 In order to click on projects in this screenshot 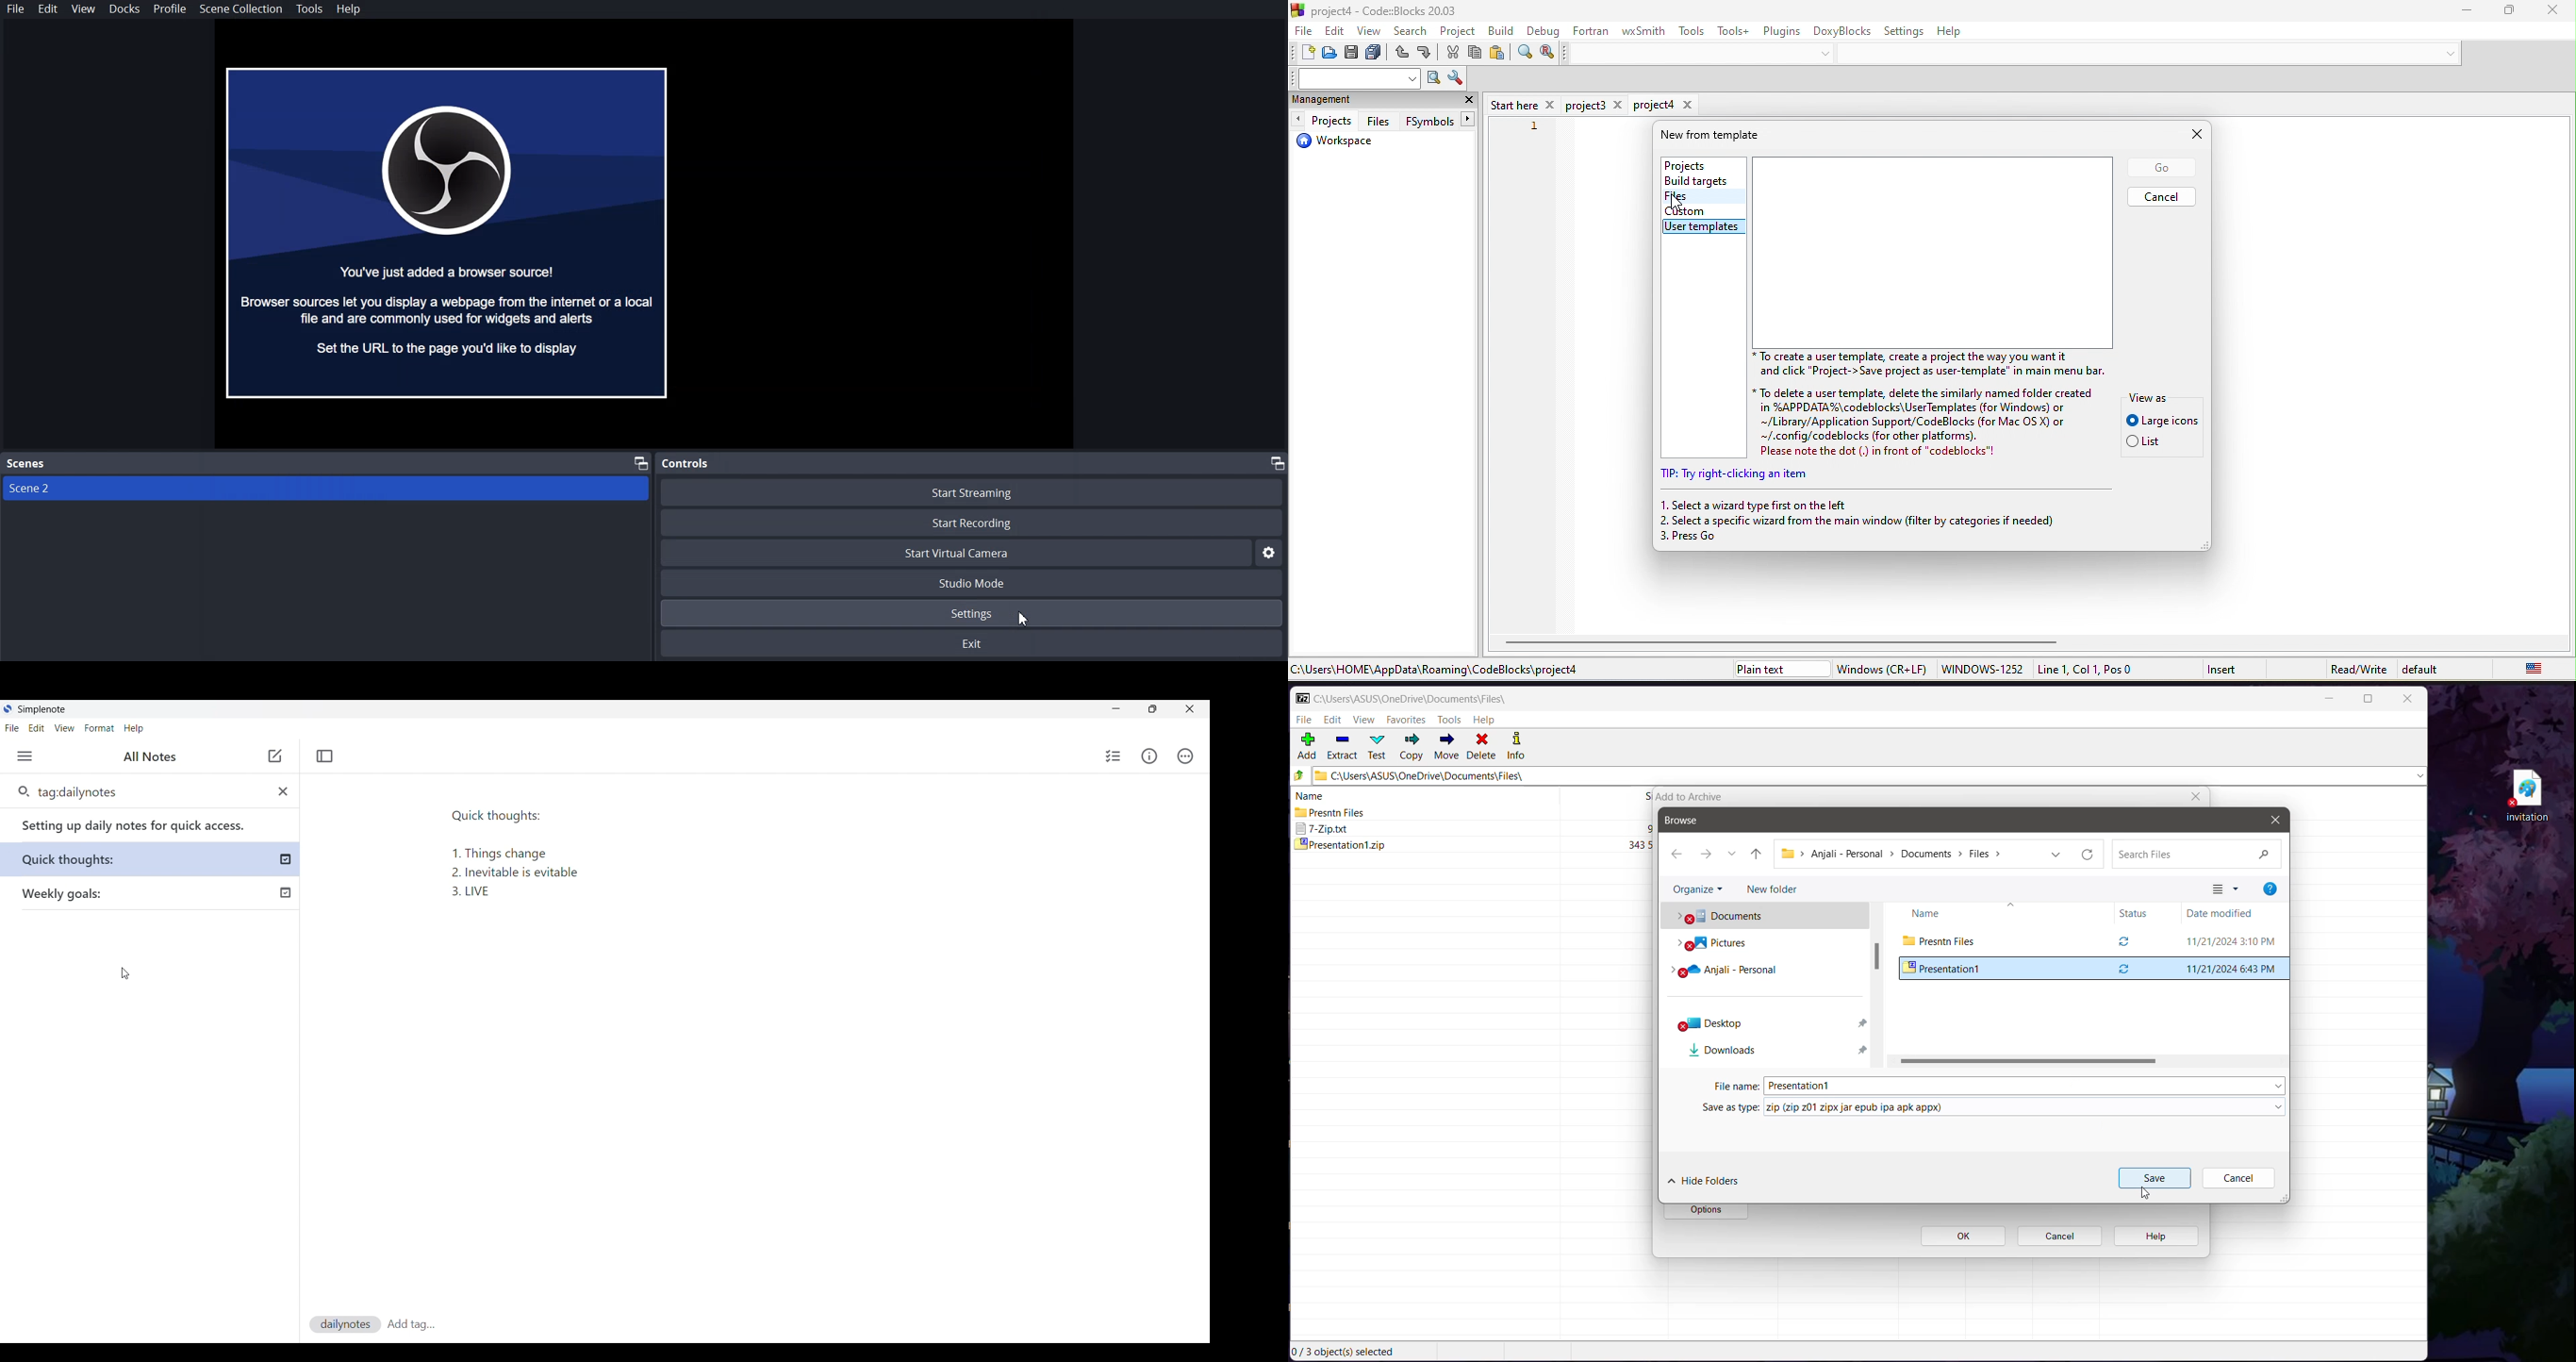, I will do `click(1697, 163)`.